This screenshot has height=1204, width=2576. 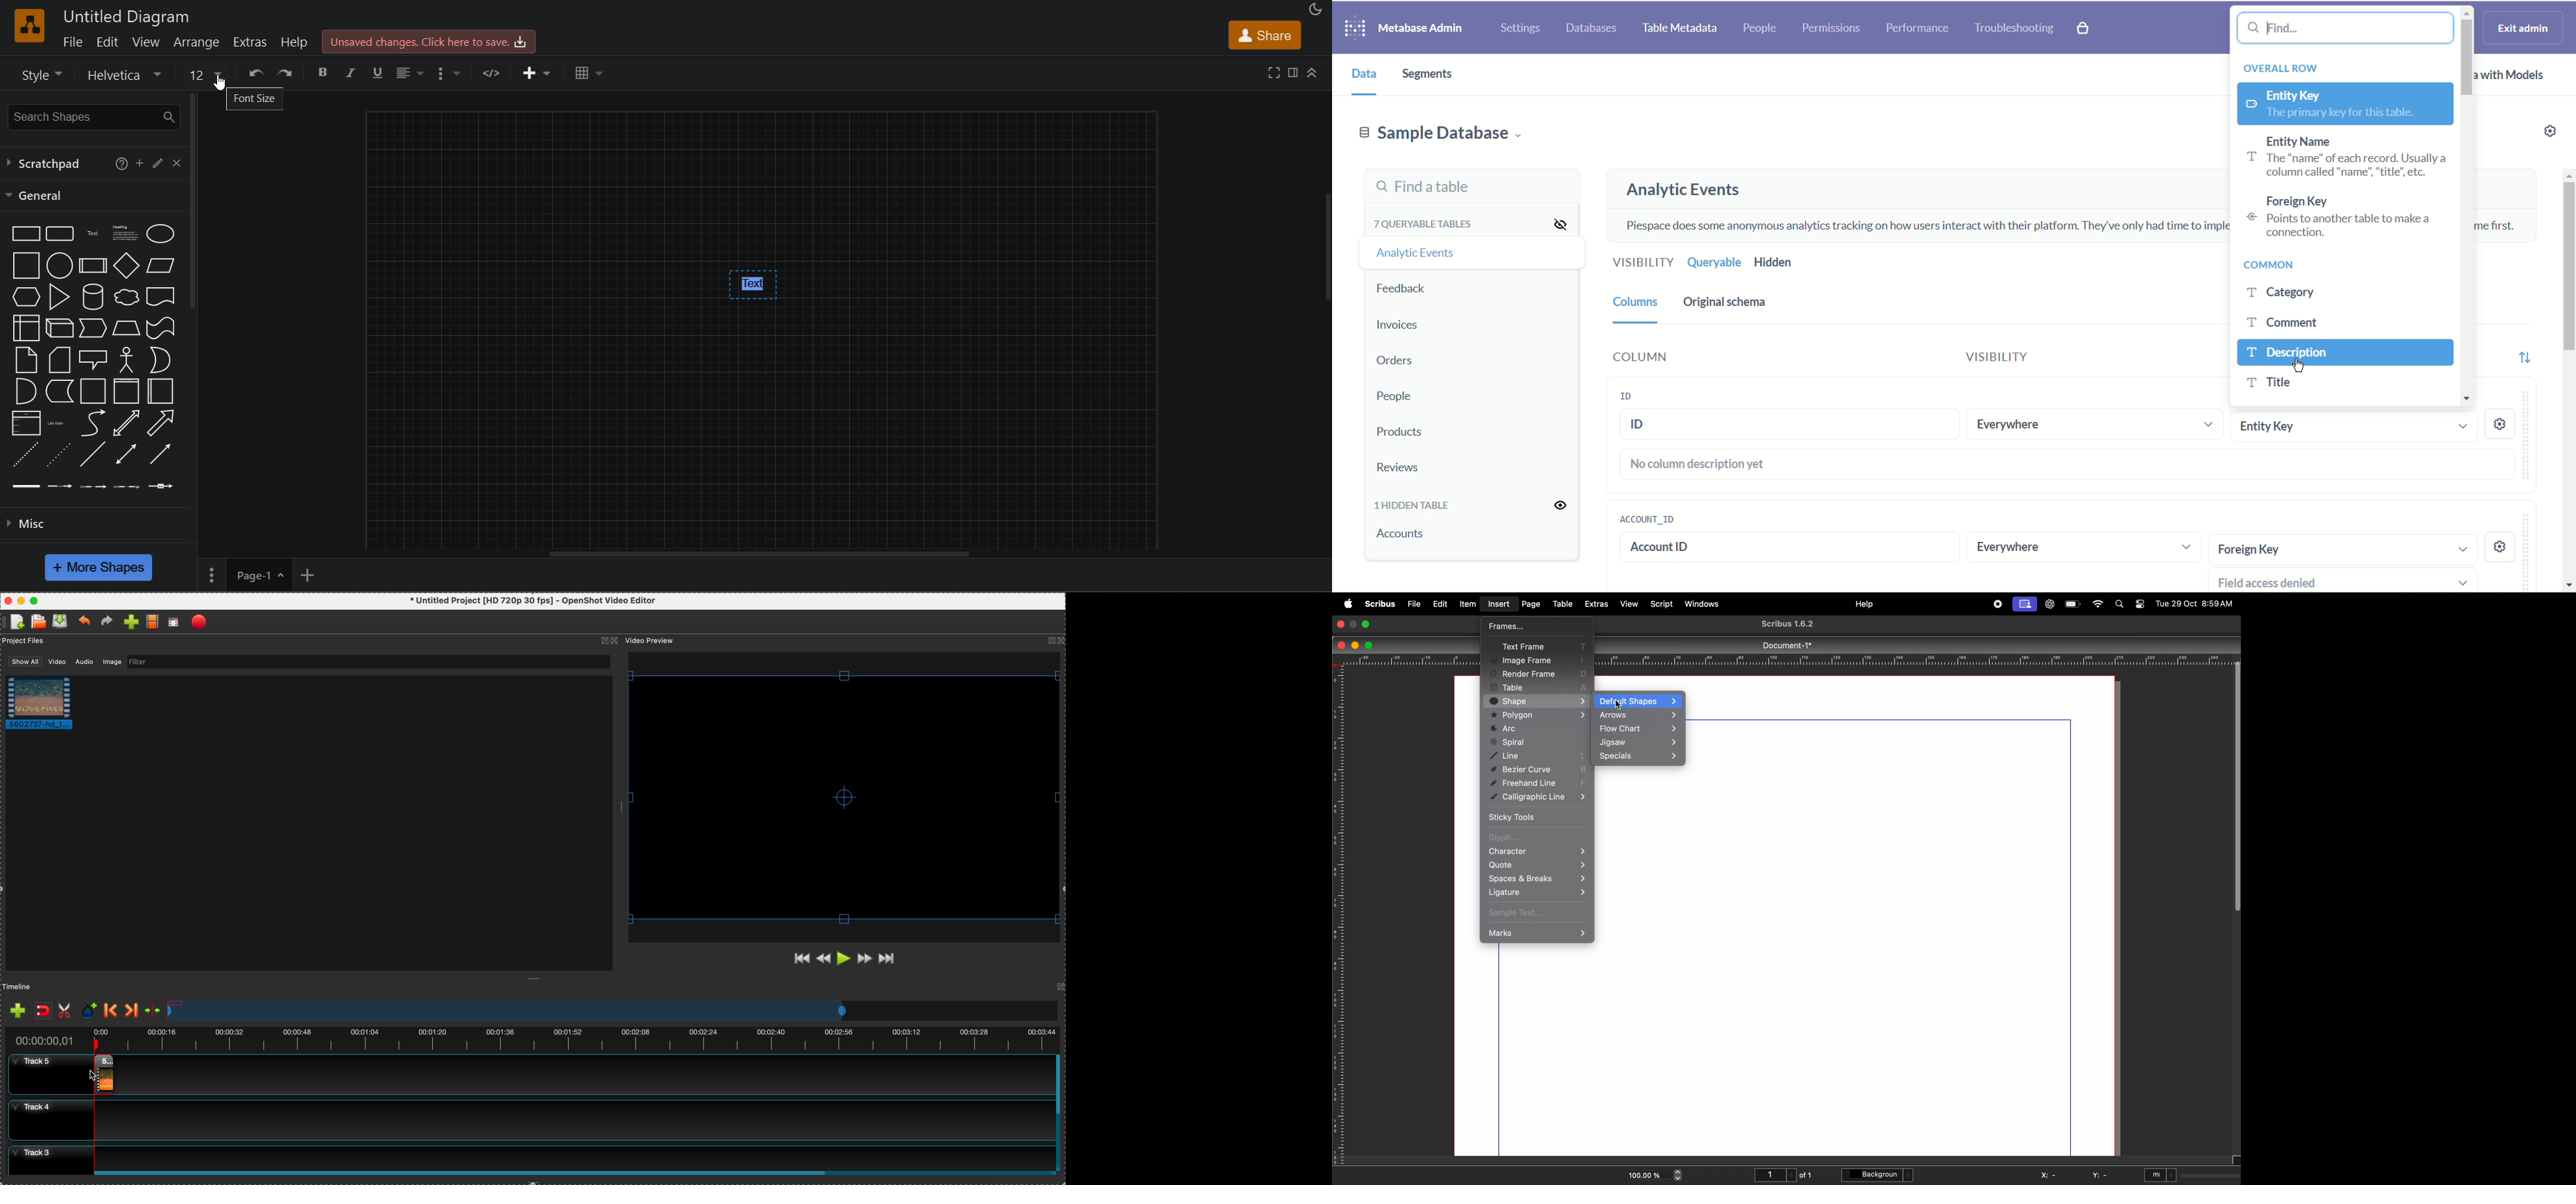 What do you see at coordinates (1398, 325) in the screenshot?
I see `invoices` at bounding box center [1398, 325].